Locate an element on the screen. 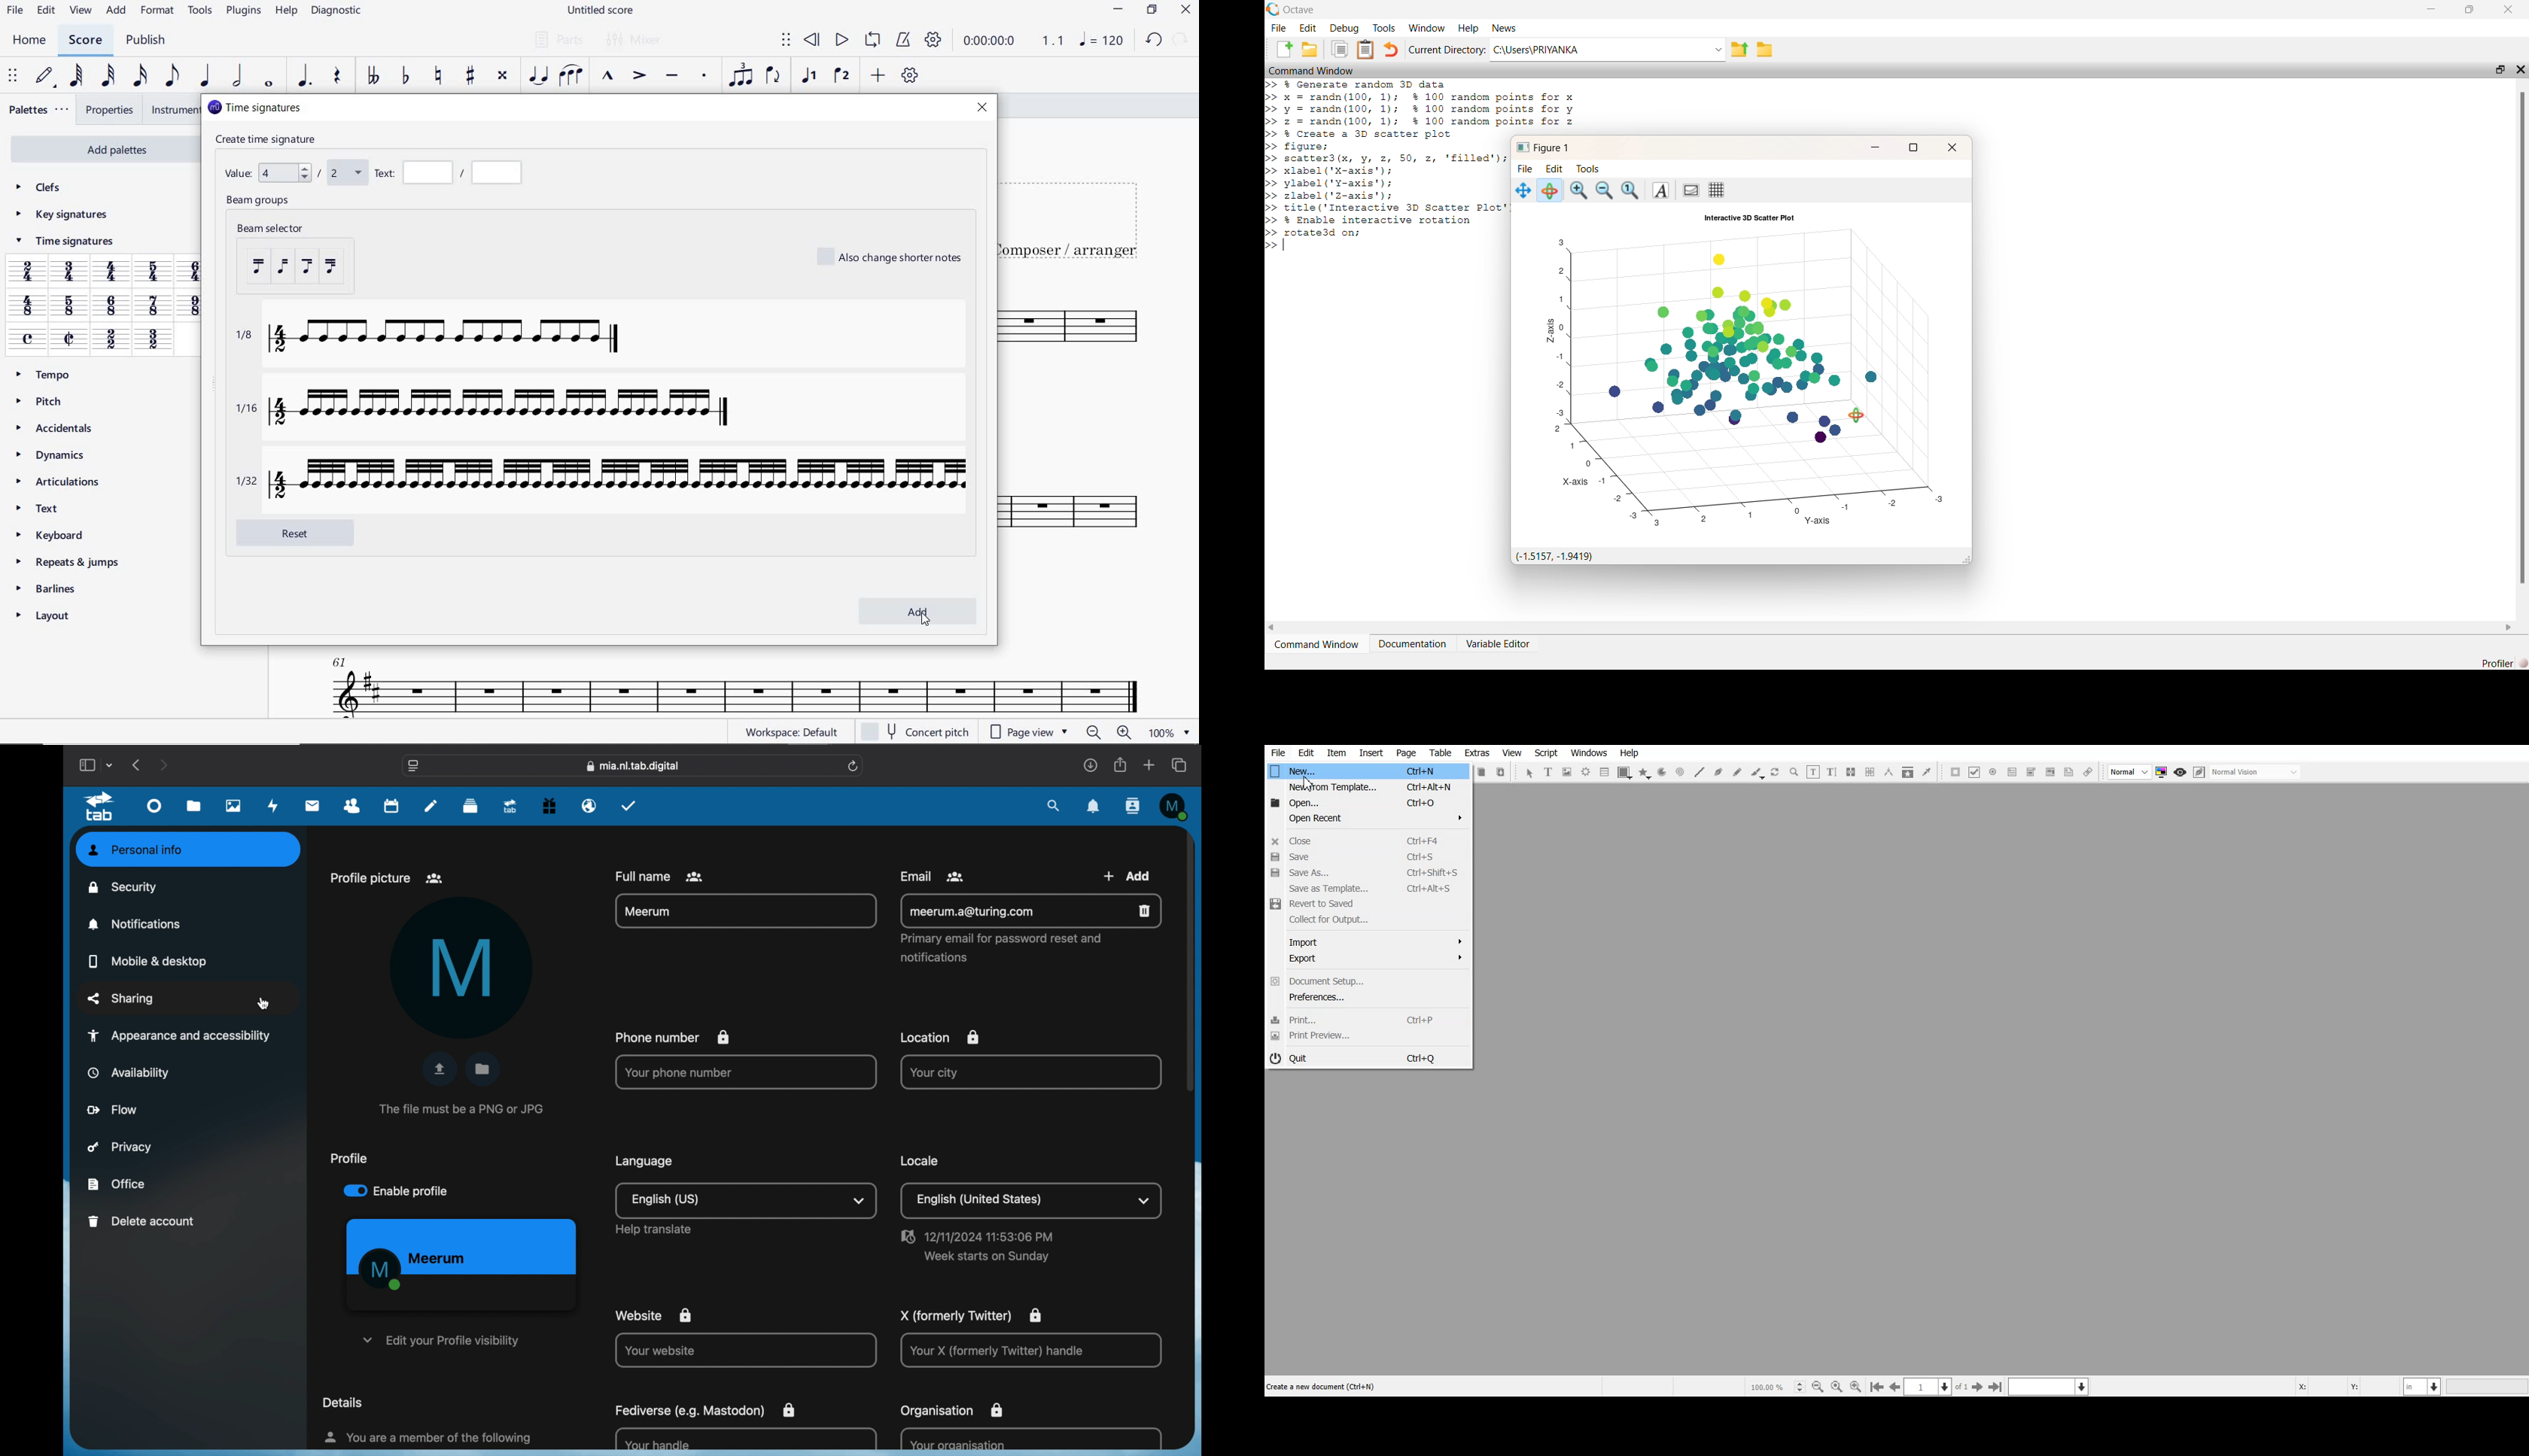  locale is located at coordinates (949, 1162).